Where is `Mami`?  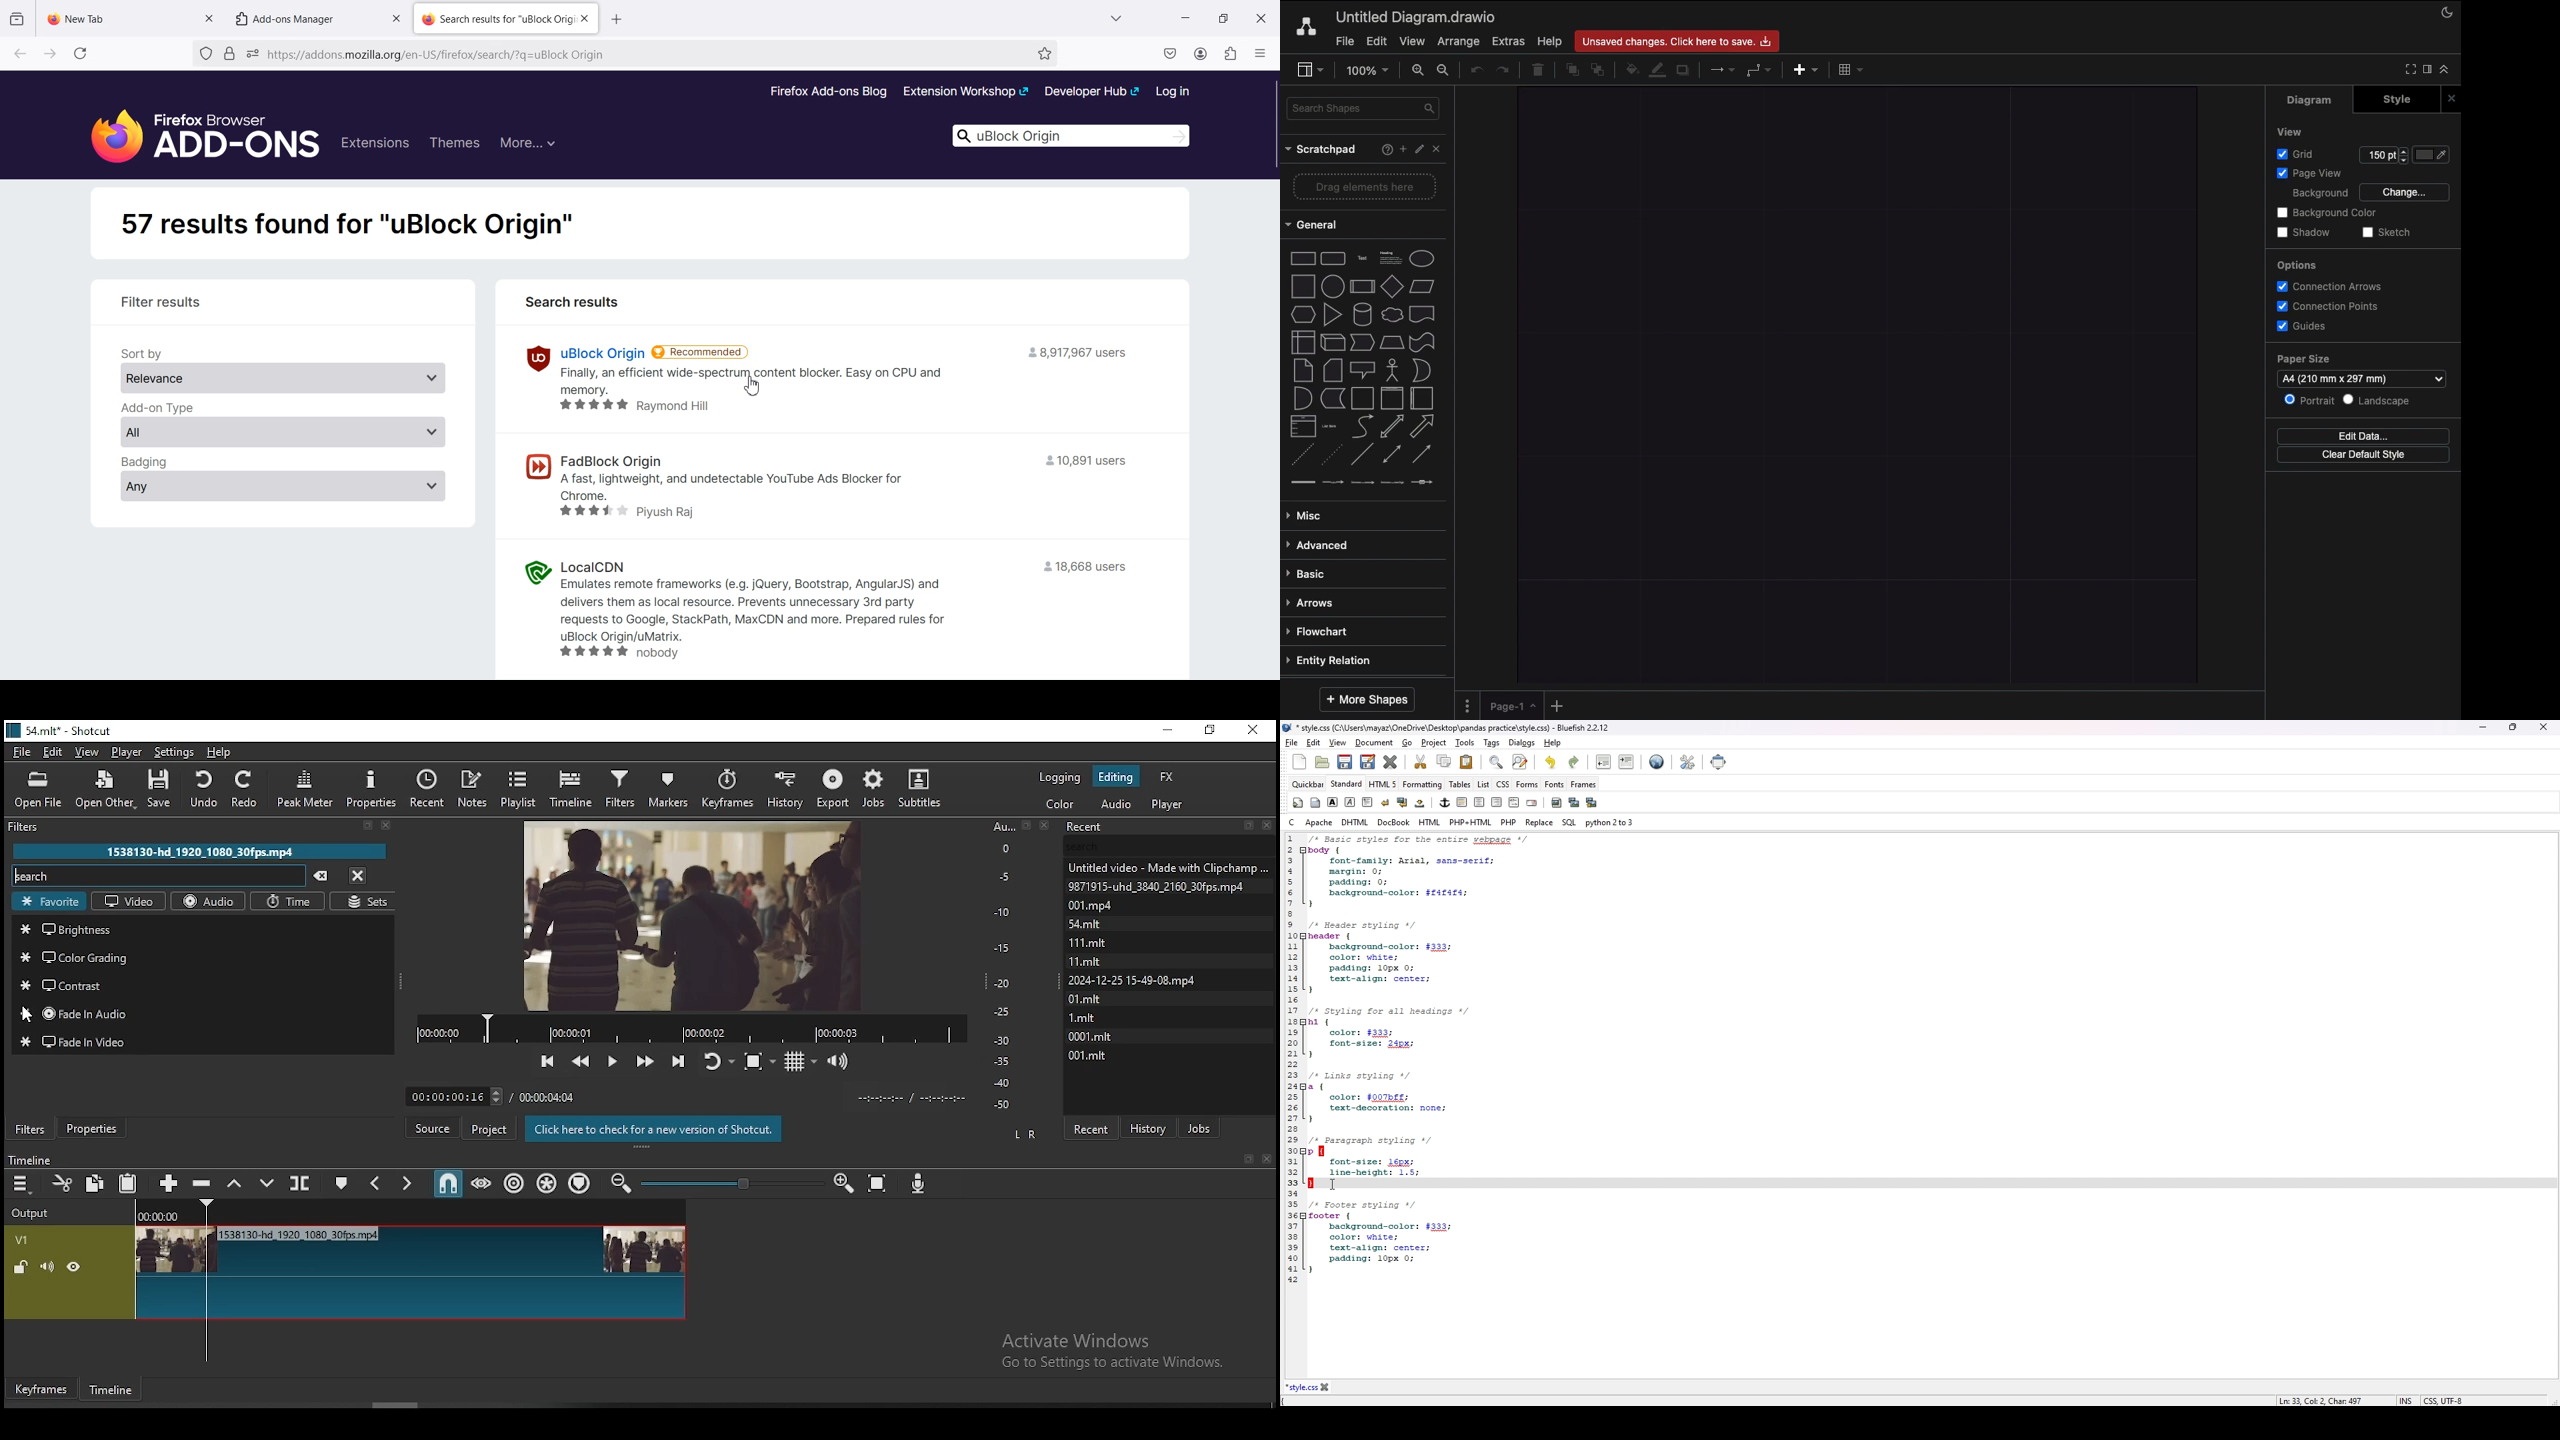
Mami is located at coordinates (1087, 959).